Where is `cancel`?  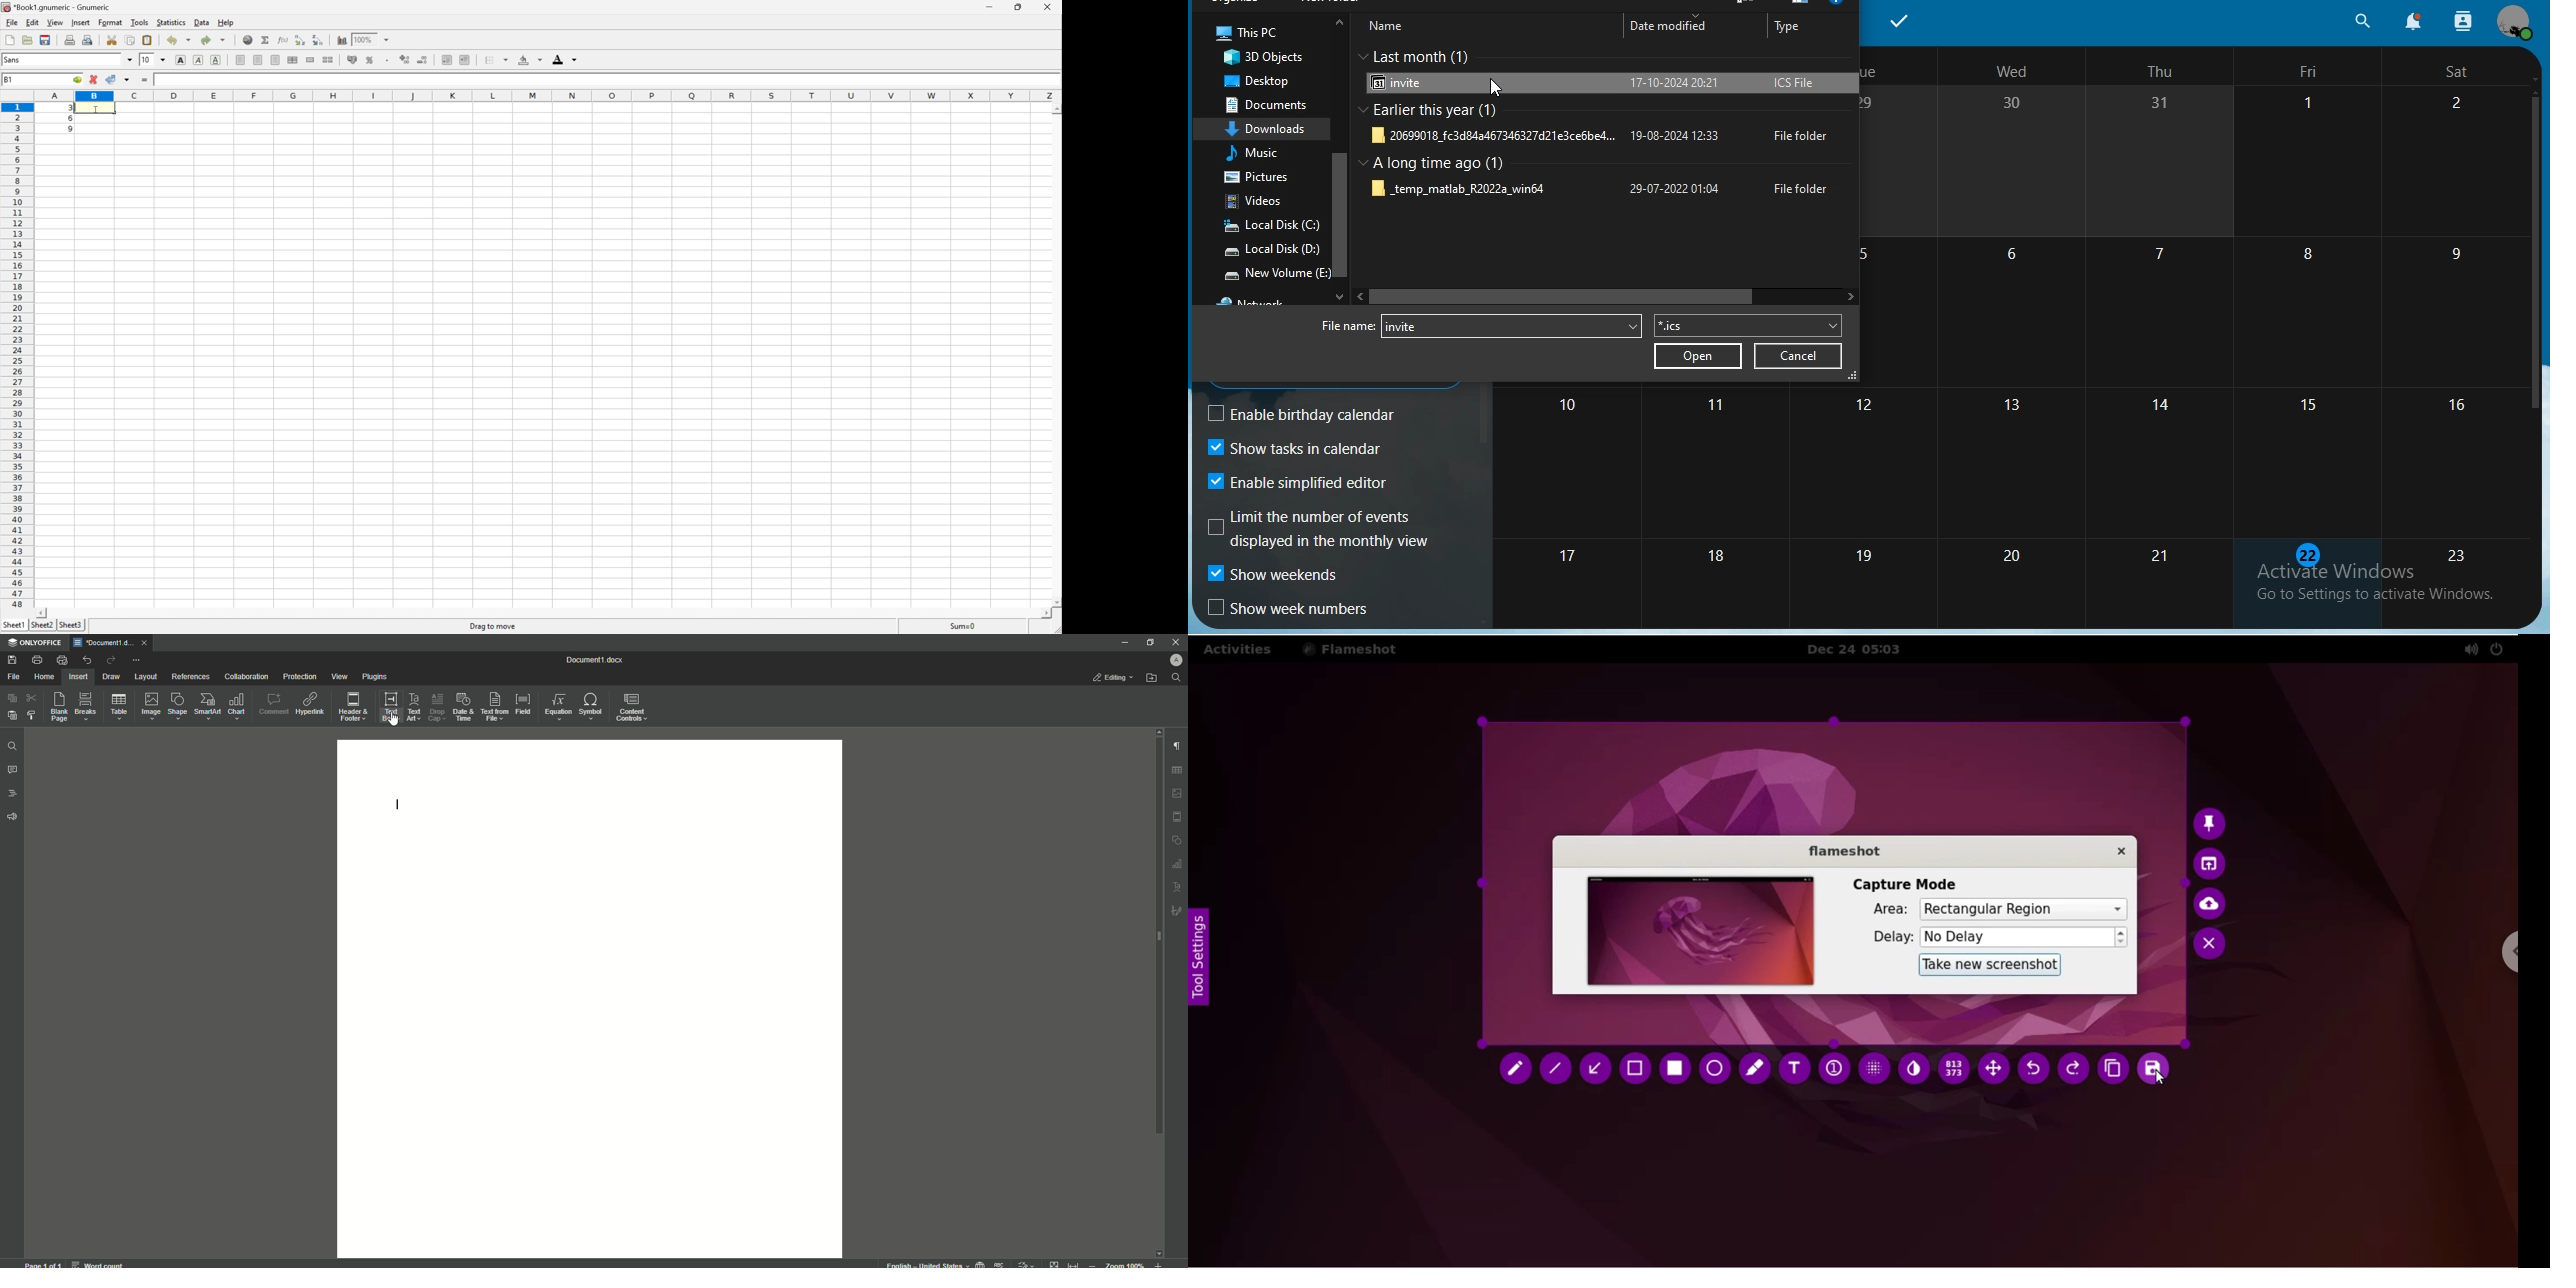
cancel is located at coordinates (1801, 356).